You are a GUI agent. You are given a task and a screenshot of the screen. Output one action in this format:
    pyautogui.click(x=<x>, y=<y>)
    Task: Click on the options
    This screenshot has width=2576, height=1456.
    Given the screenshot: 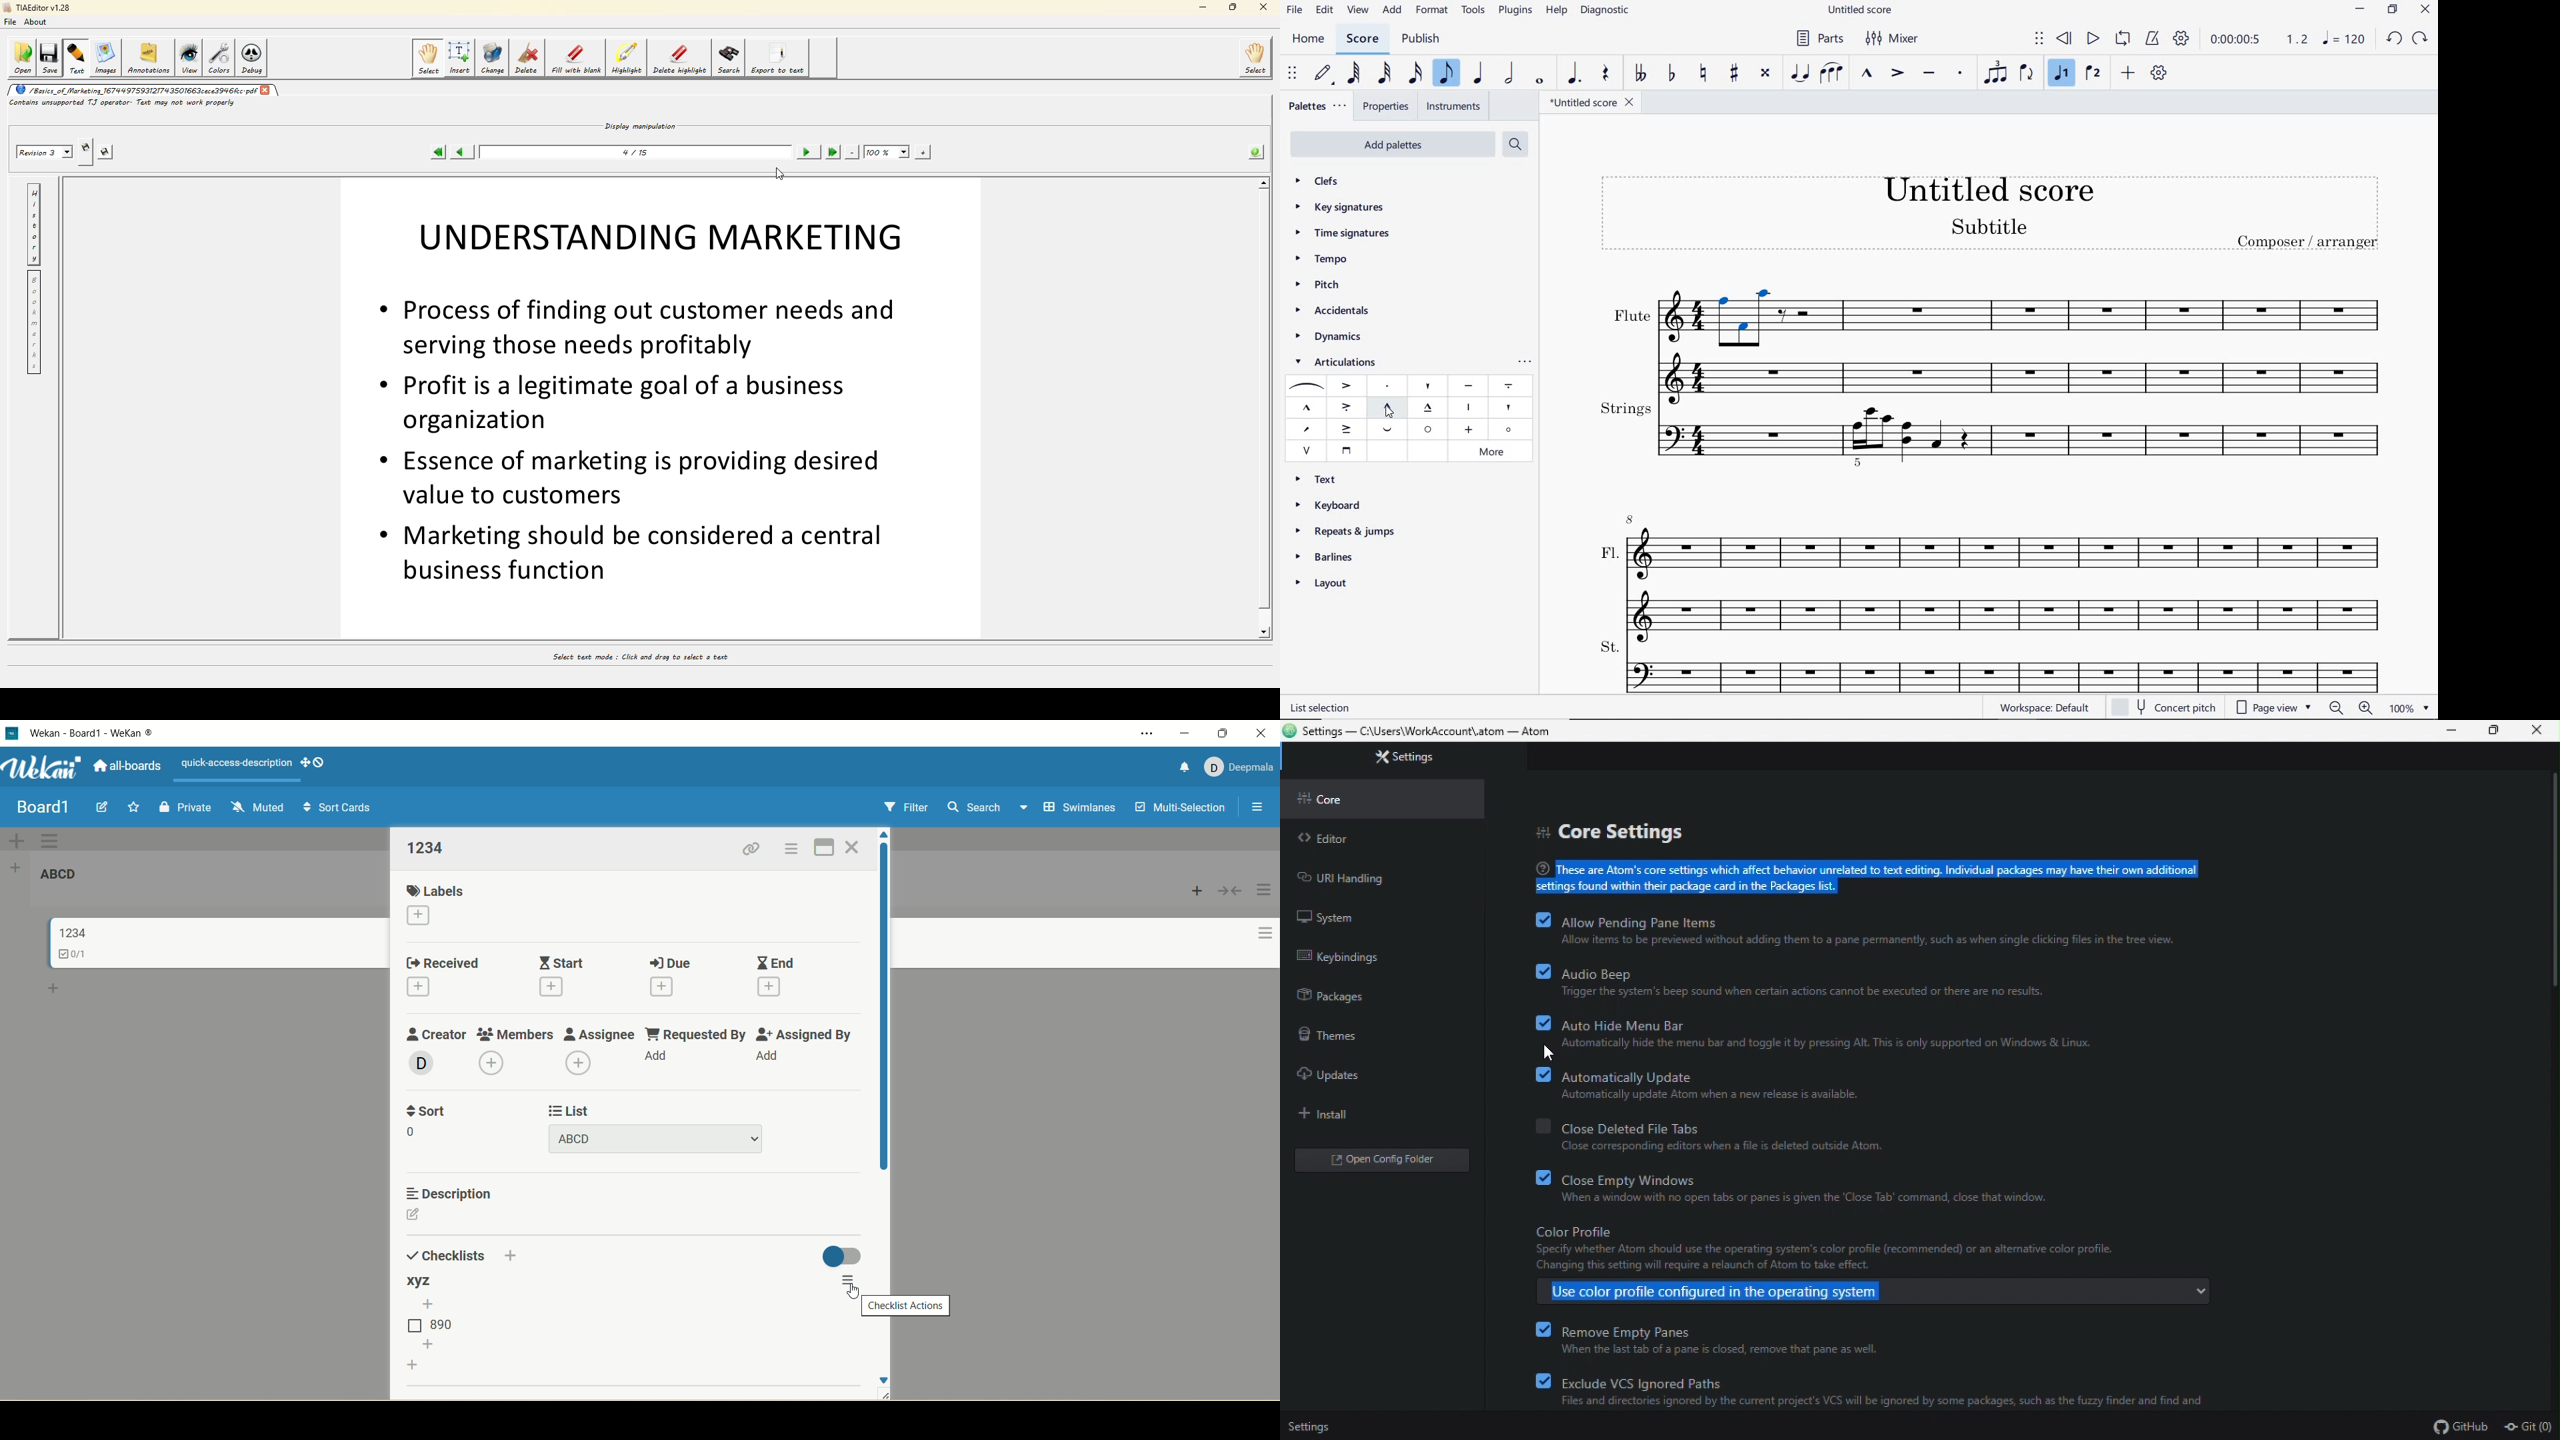 What is the action you would take?
    pyautogui.click(x=793, y=849)
    